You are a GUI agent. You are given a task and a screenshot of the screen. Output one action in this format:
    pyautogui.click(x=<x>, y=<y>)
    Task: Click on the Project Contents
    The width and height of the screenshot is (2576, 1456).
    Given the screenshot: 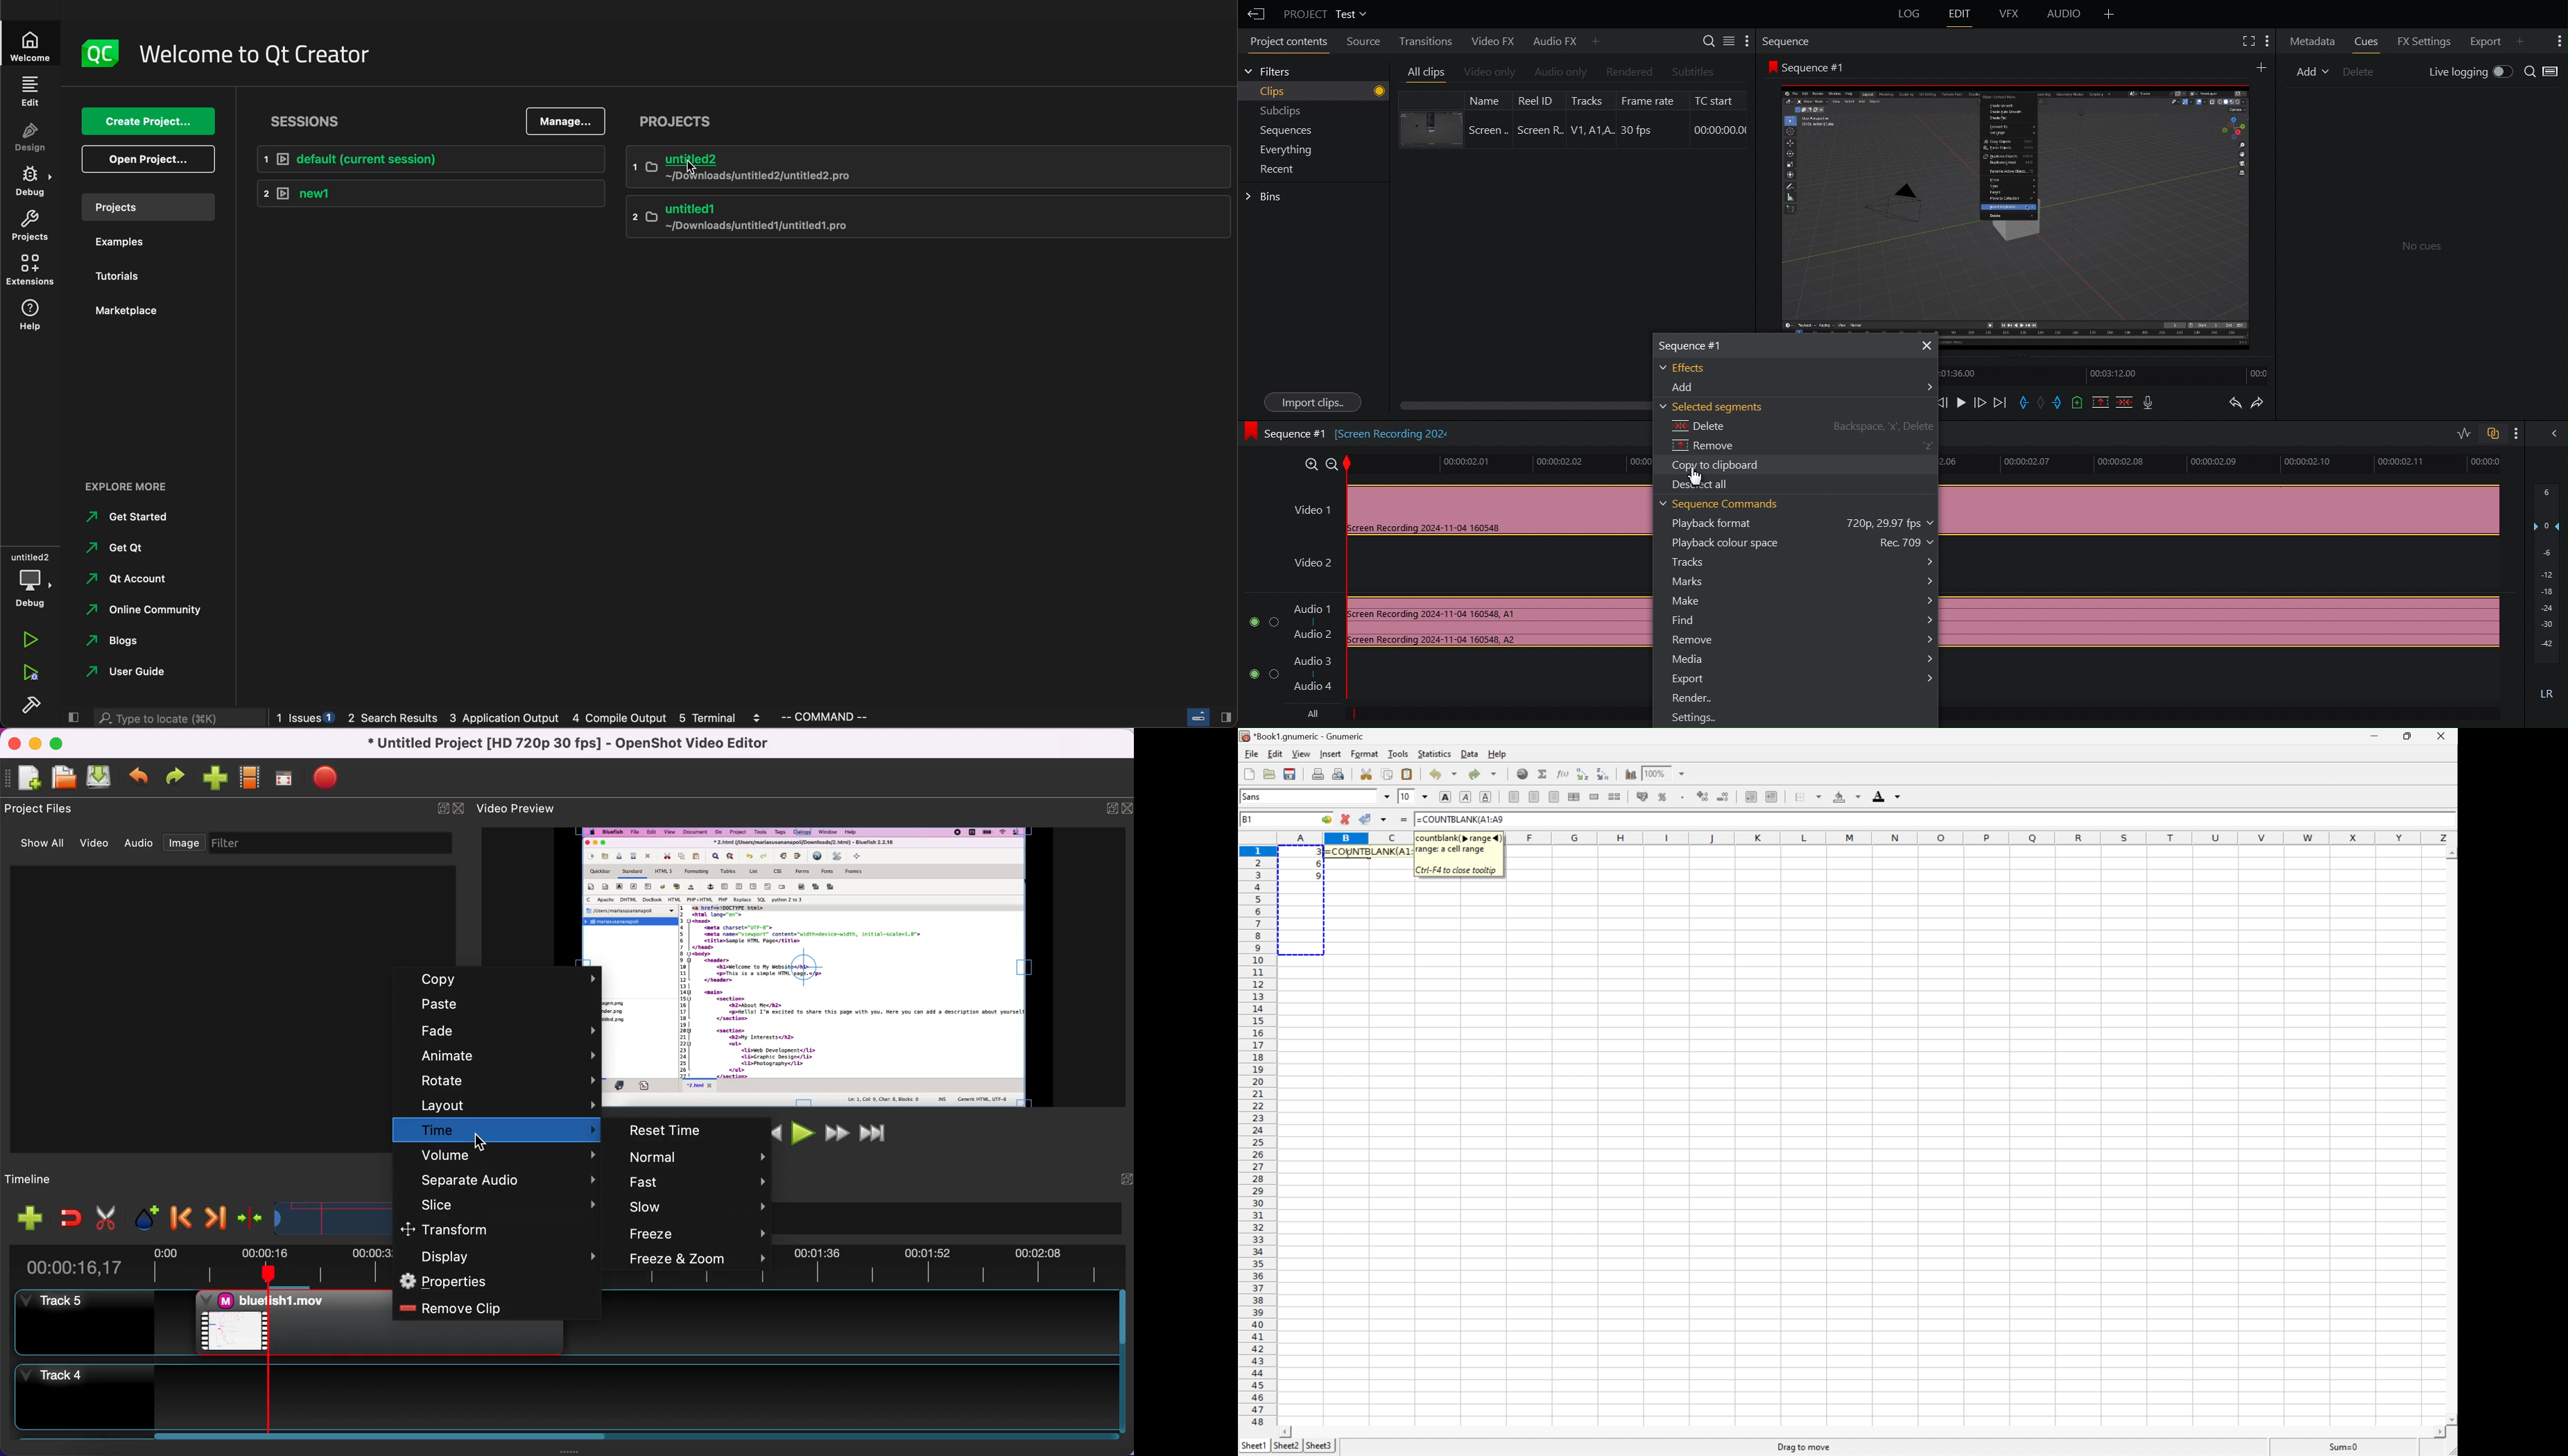 What is the action you would take?
    pyautogui.click(x=1288, y=41)
    